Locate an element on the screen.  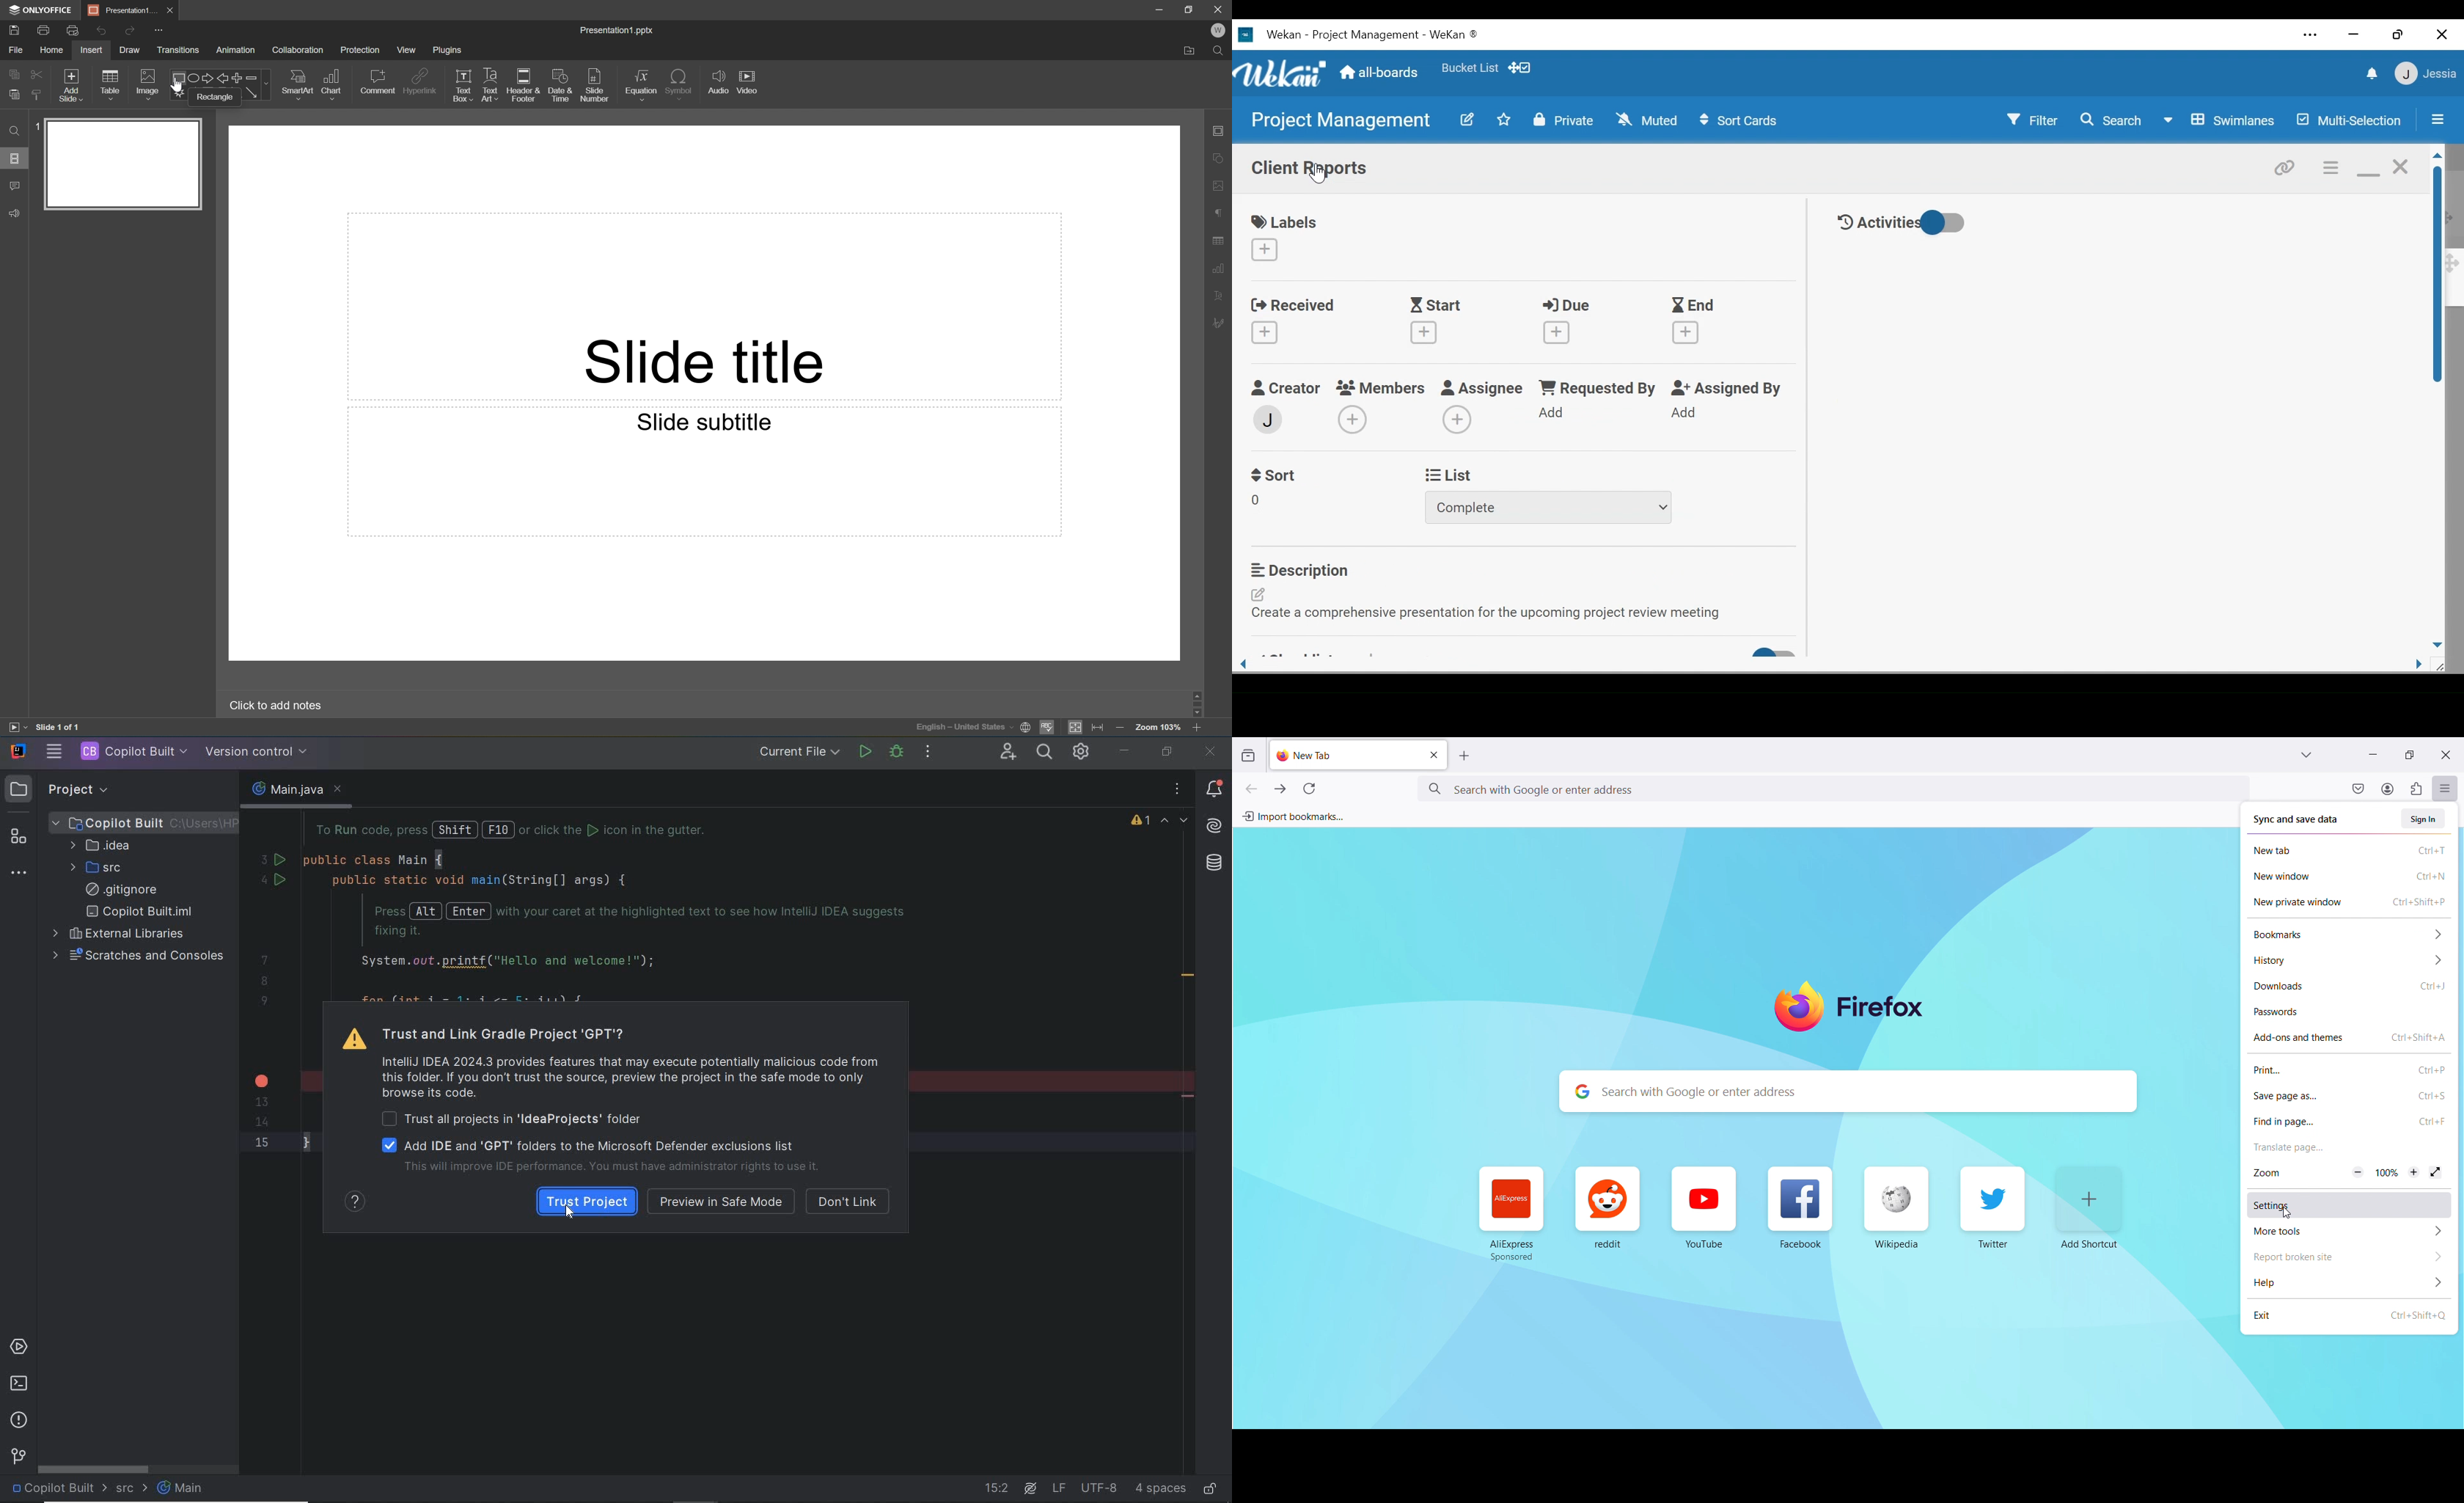
firefox logo is located at coordinates (1849, 1009).